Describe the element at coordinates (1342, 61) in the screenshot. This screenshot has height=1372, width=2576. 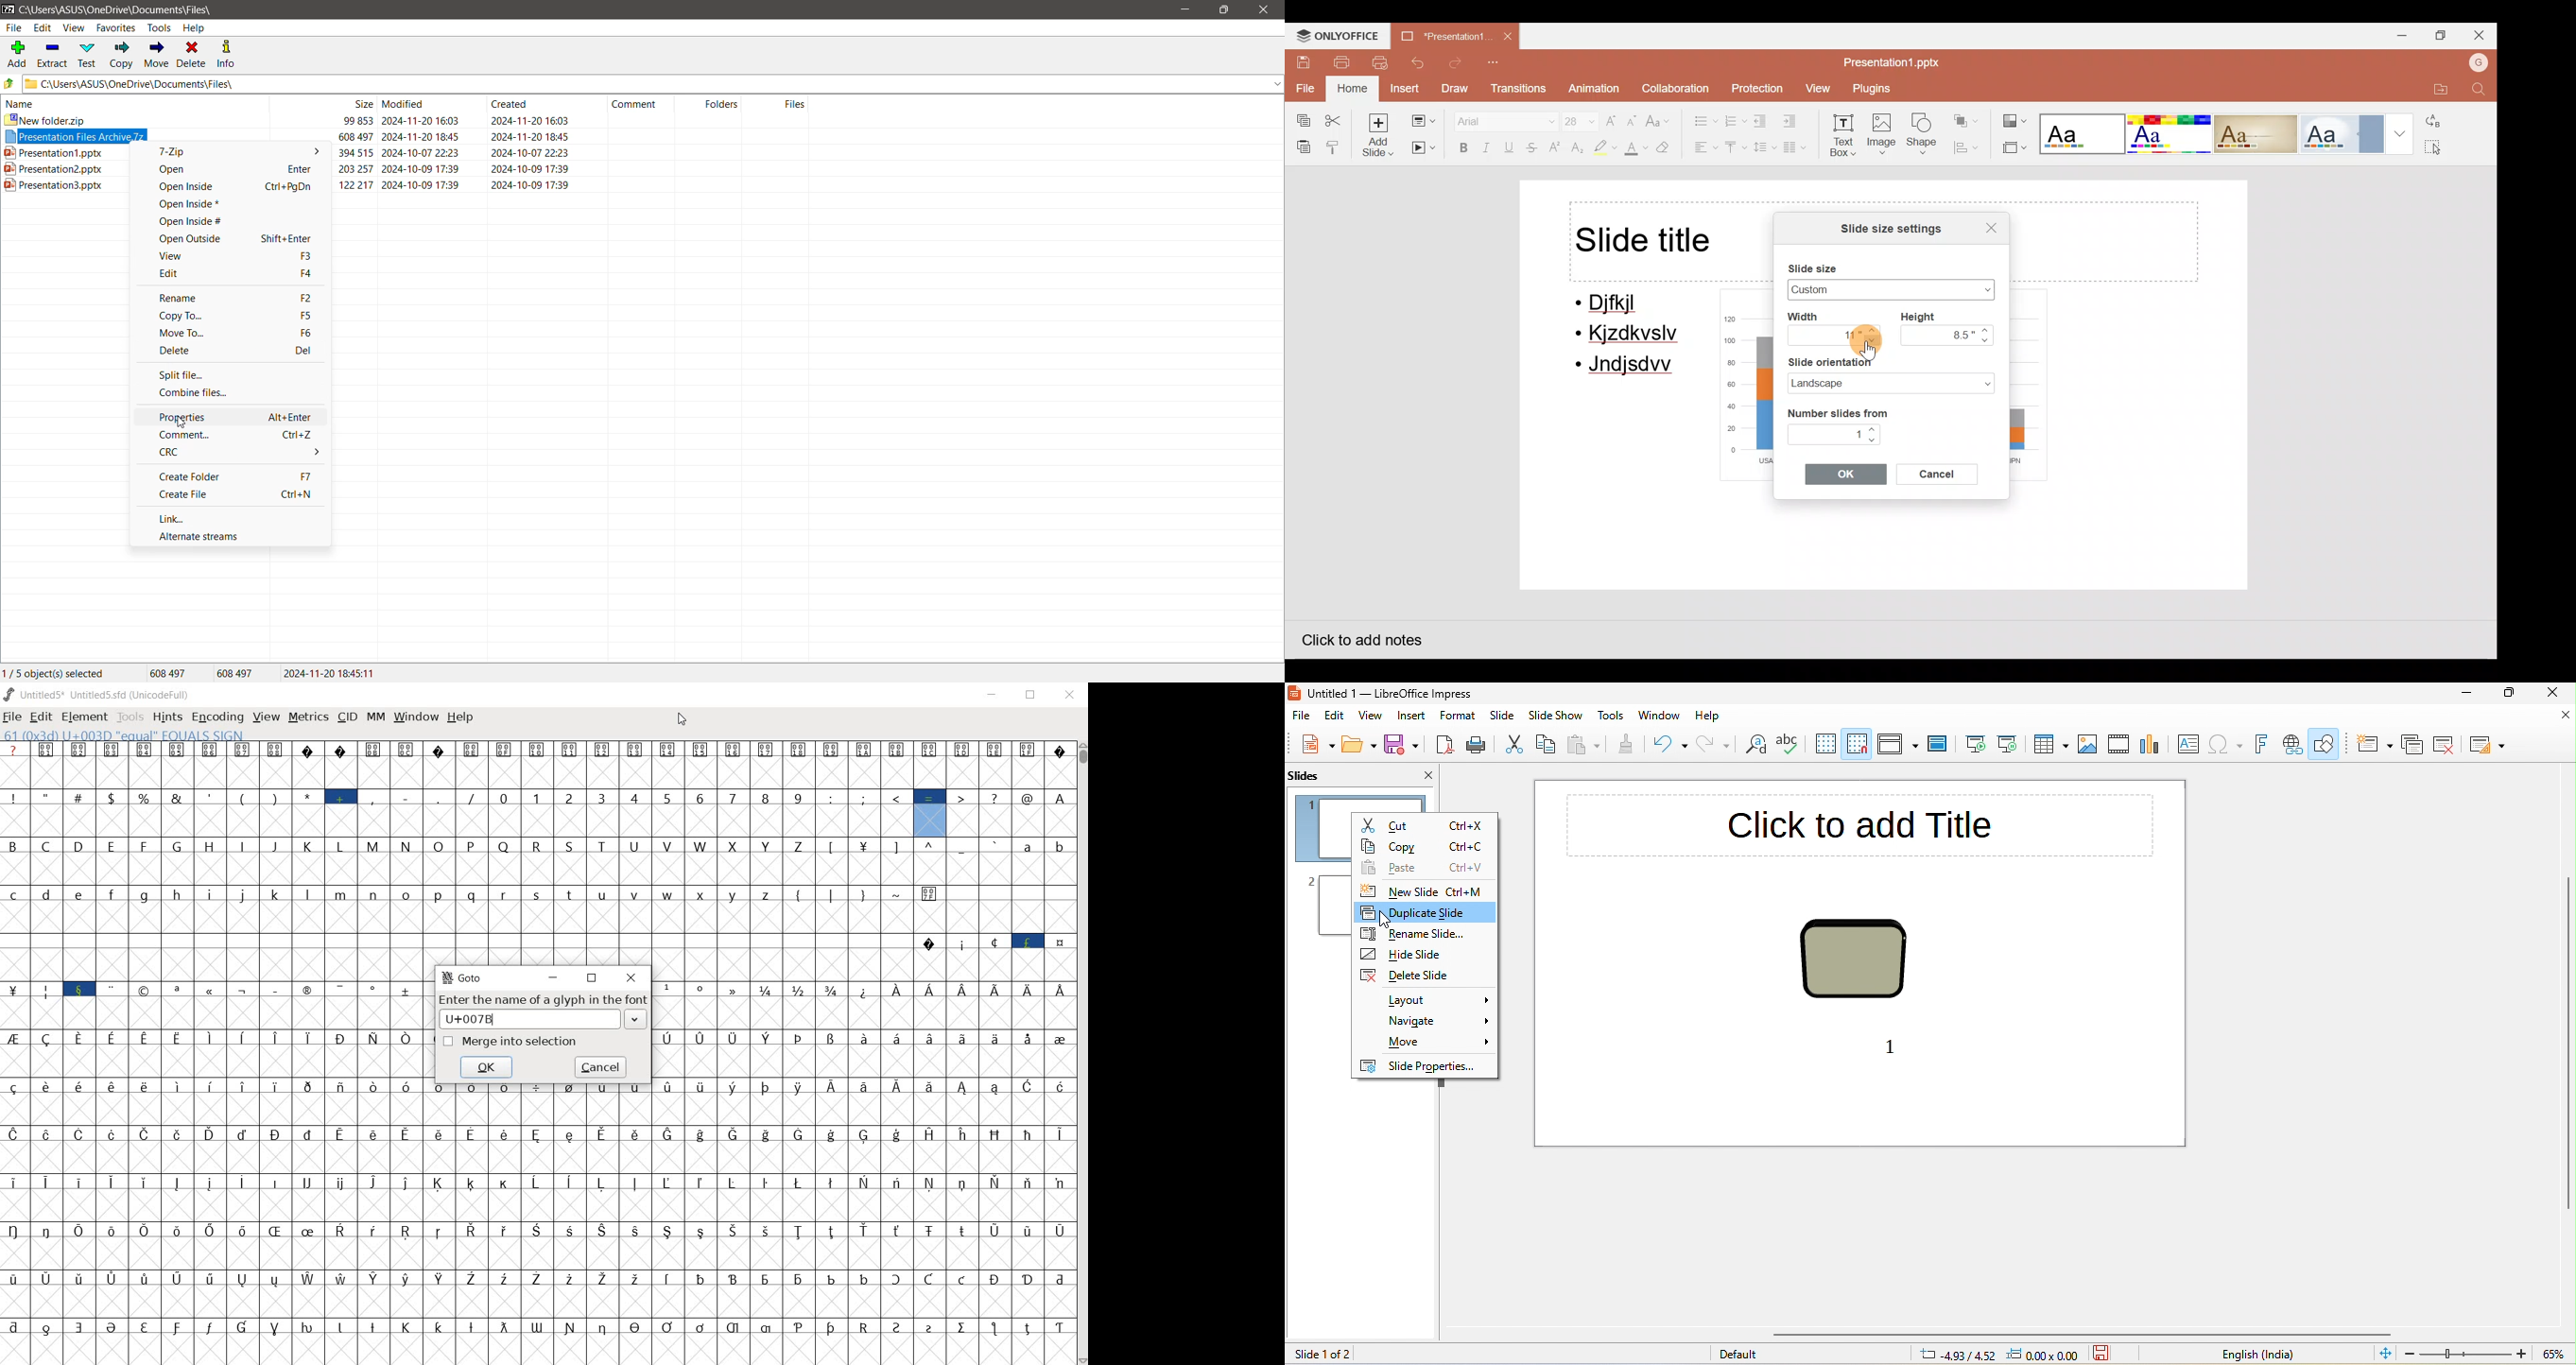
I see `Print file` at that location.